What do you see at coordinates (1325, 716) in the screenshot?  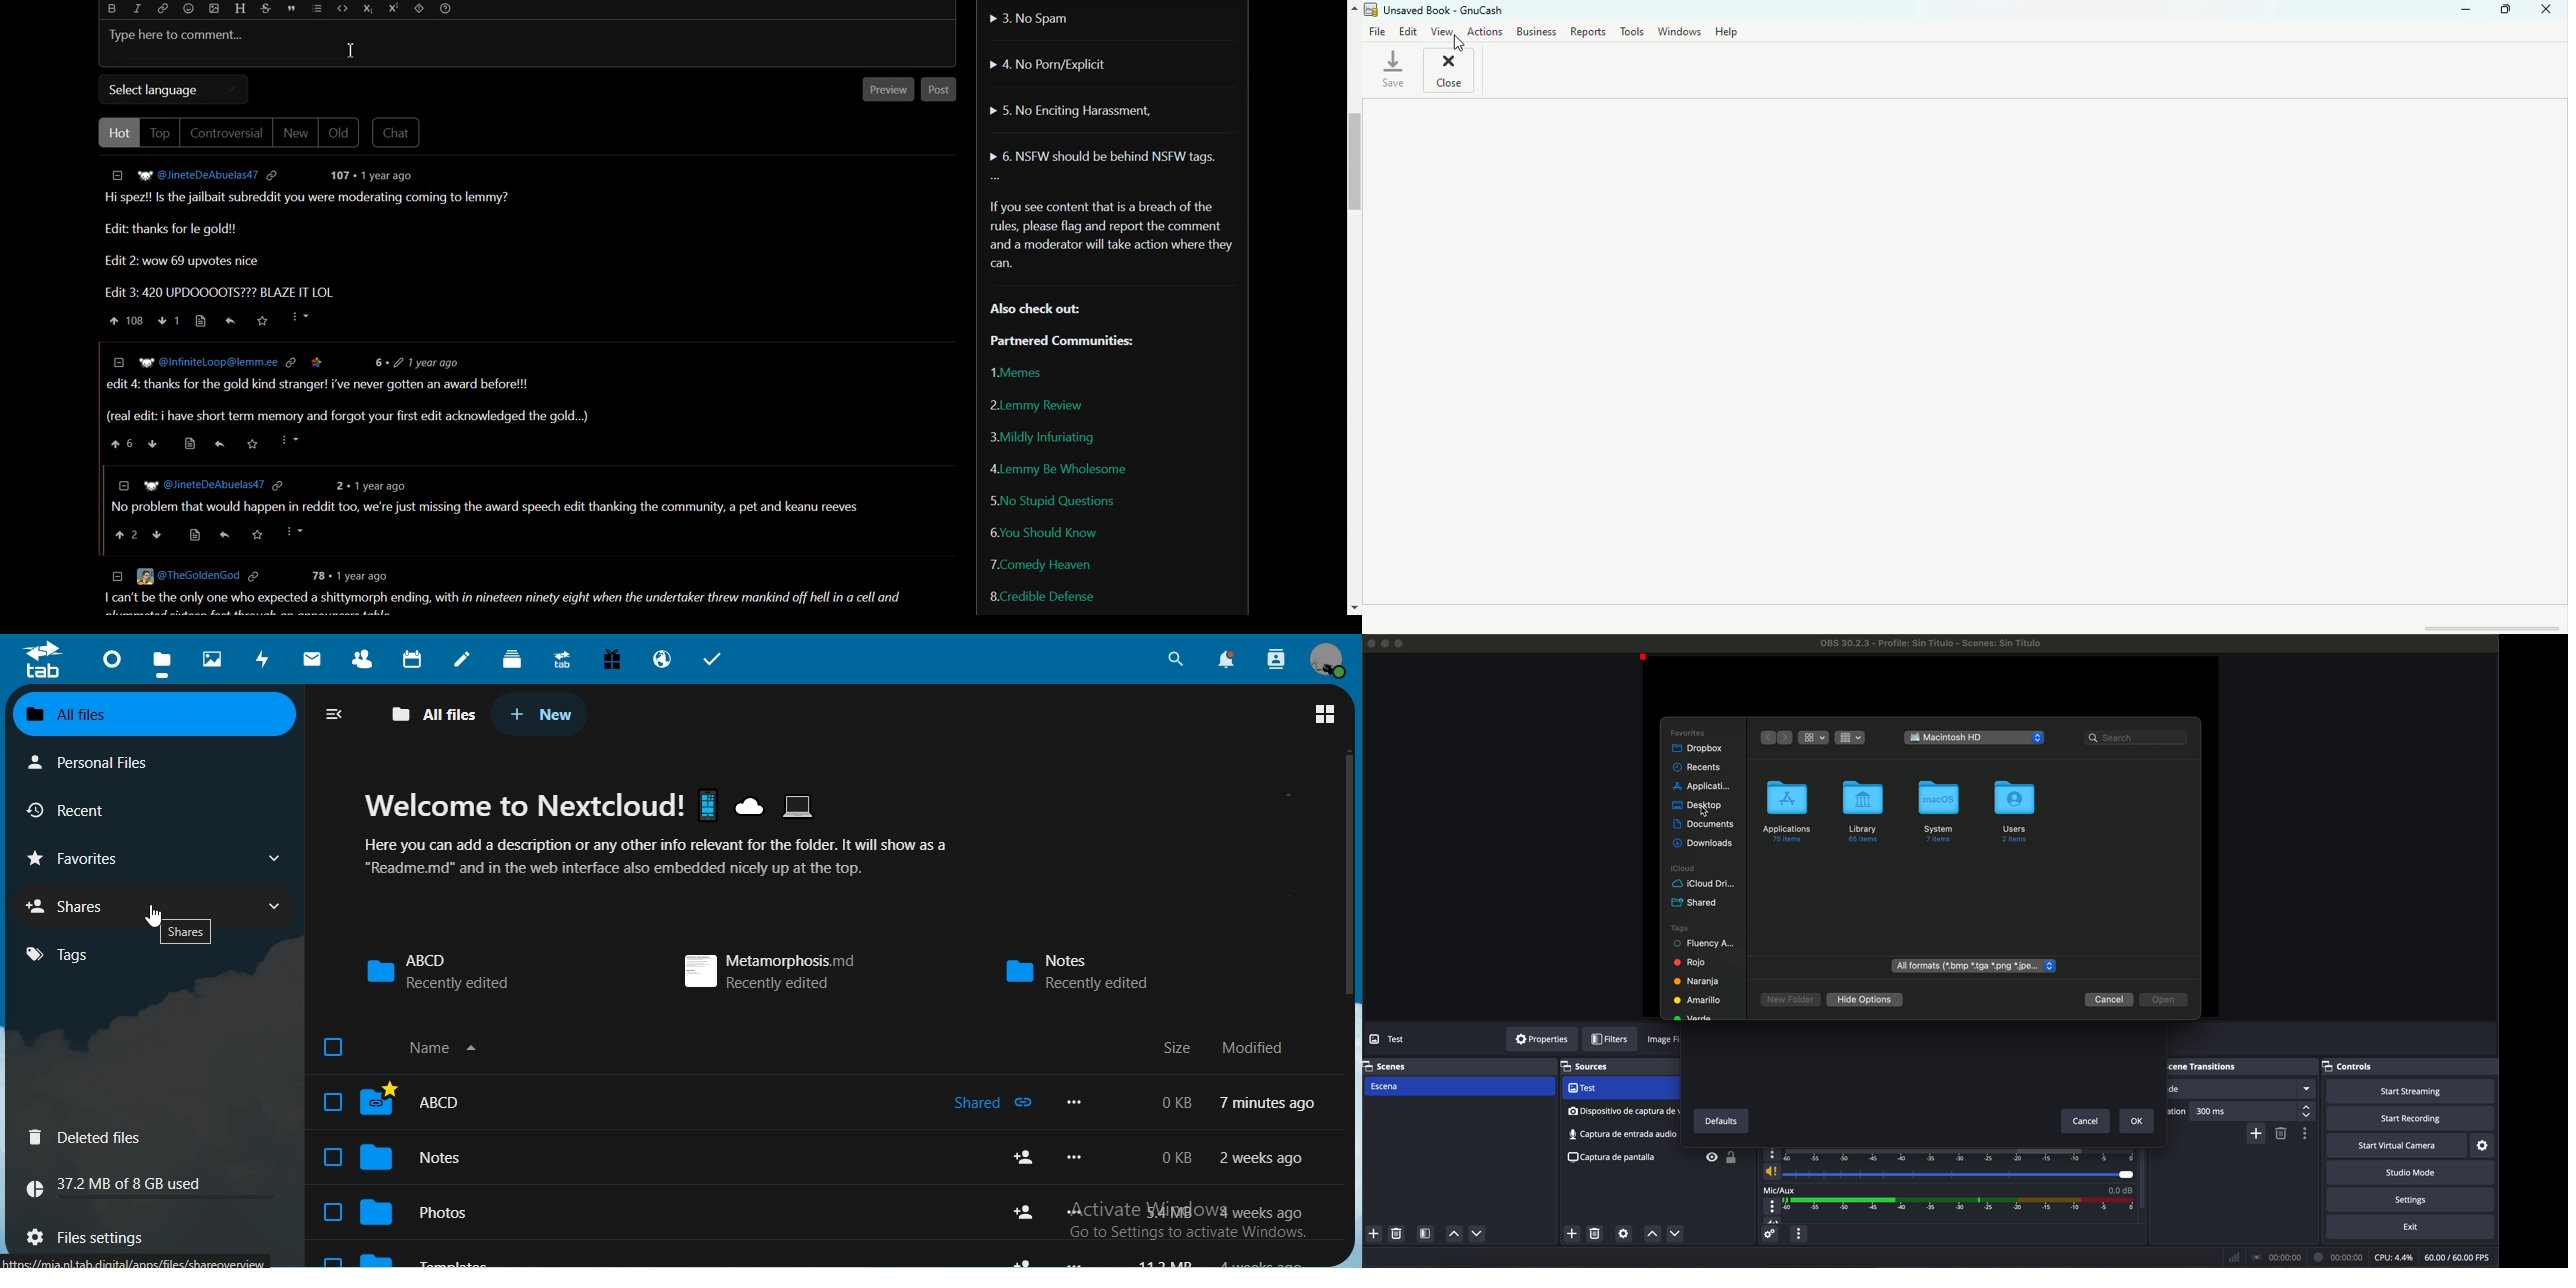 I see `view` at bounding box center [1325, 716].